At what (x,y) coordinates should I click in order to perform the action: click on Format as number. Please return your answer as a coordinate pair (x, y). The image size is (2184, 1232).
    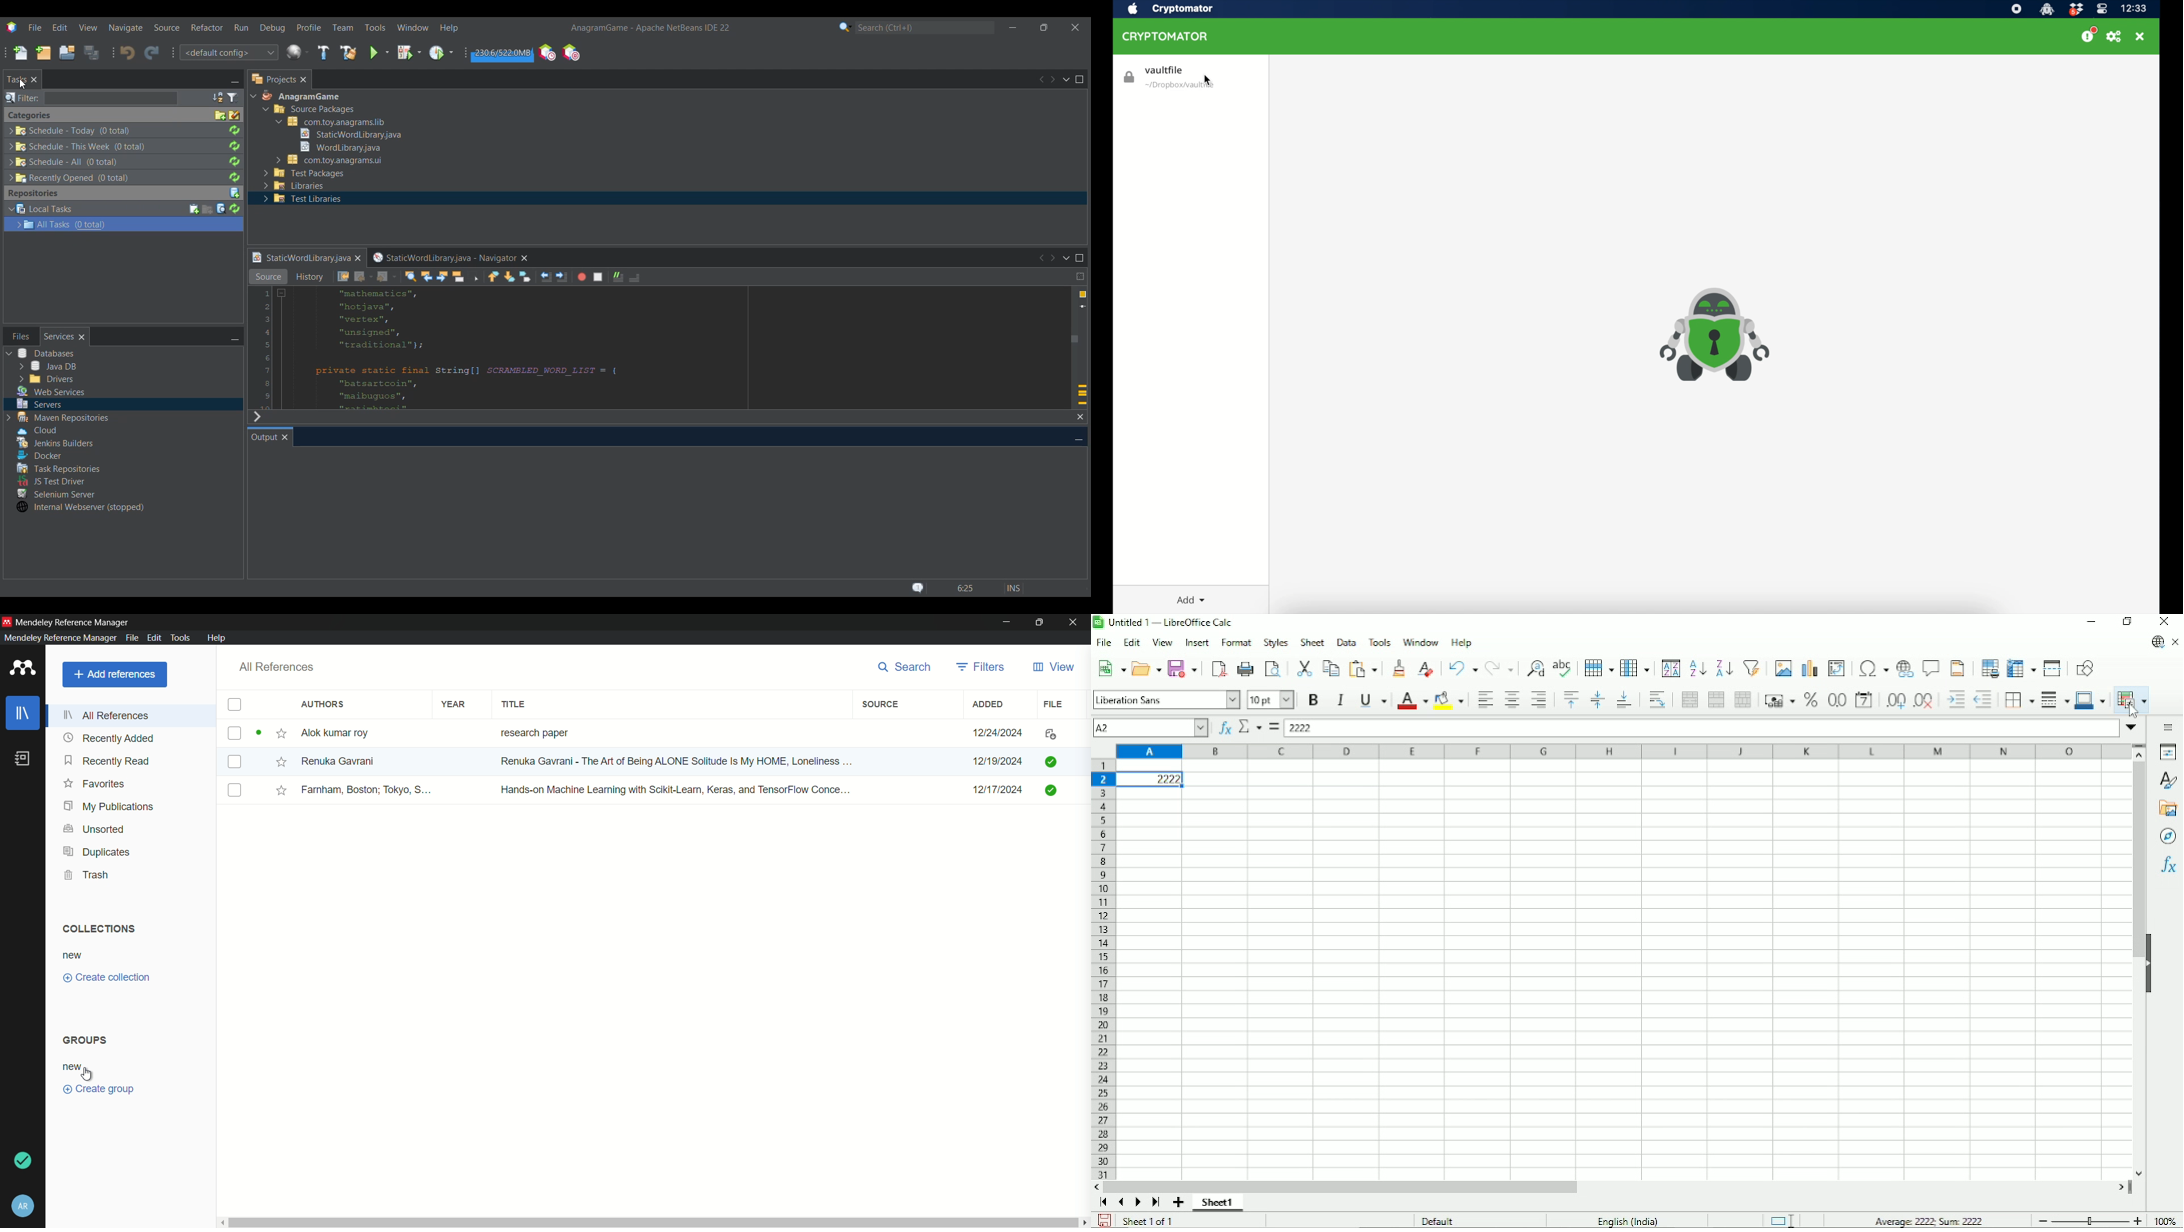
    Looking at the image, I should click on (1836, 701).